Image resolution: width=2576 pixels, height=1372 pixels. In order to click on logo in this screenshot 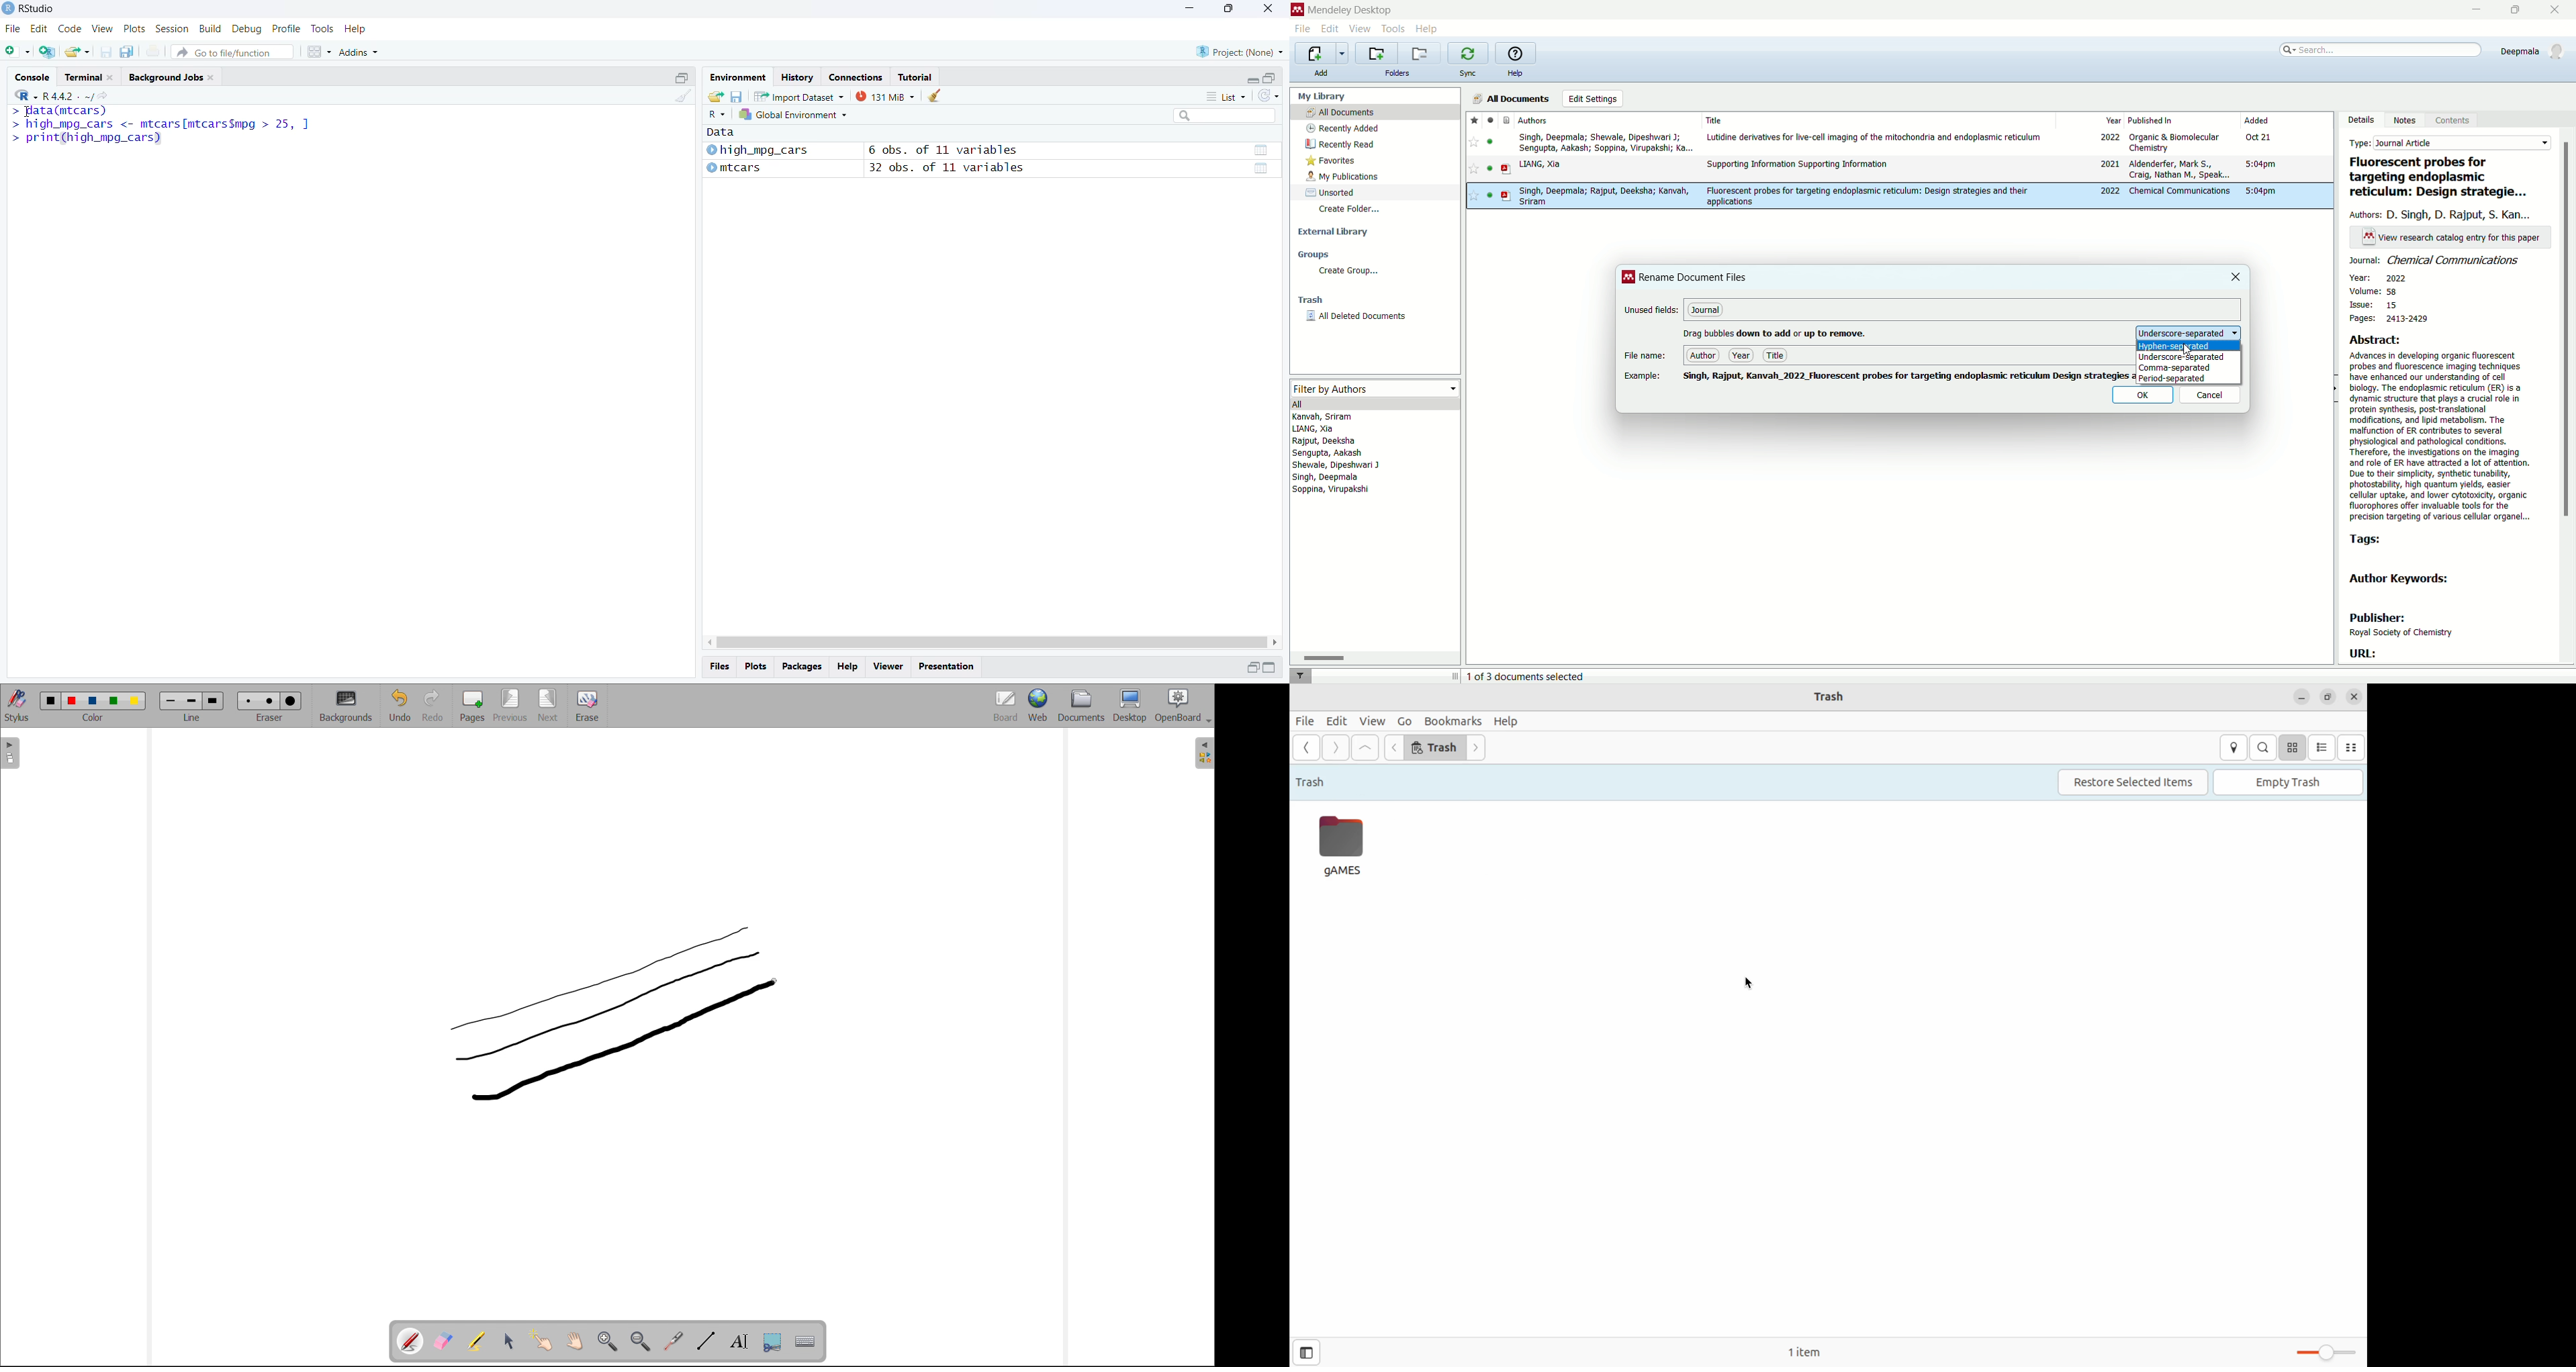, I will do `click(1629, 277)`.